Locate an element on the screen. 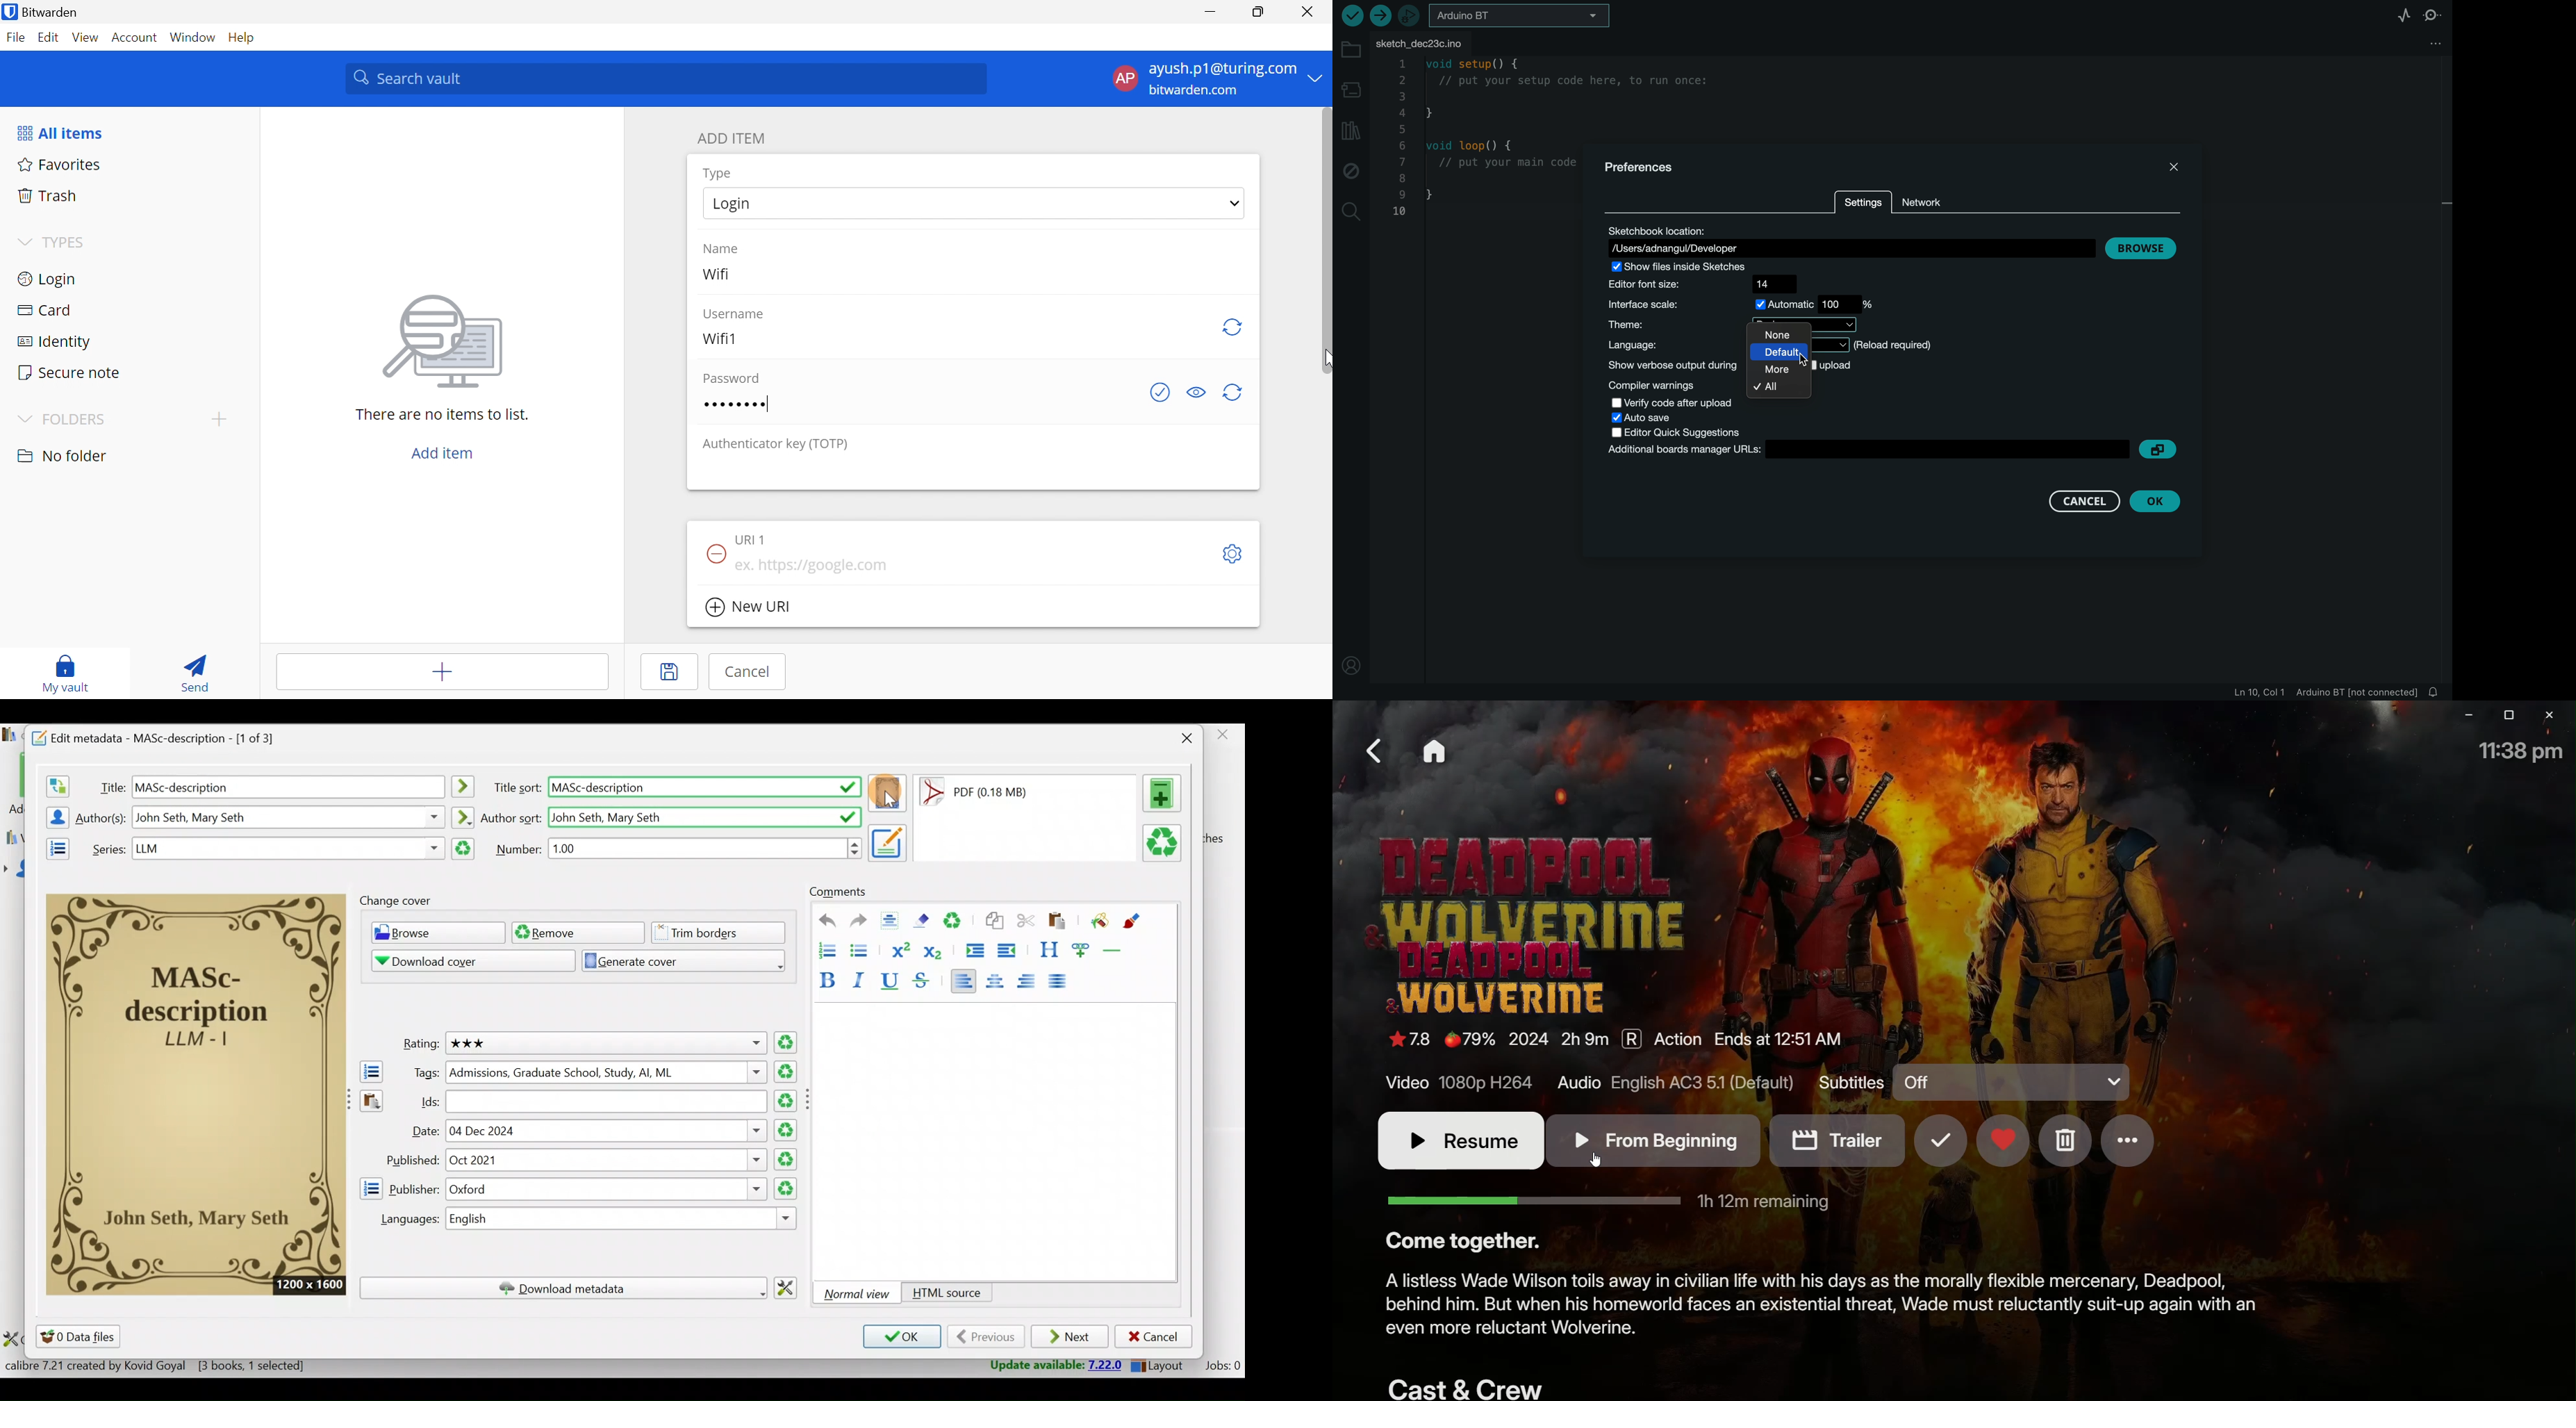  Authors is located at coordinates (102, 819).